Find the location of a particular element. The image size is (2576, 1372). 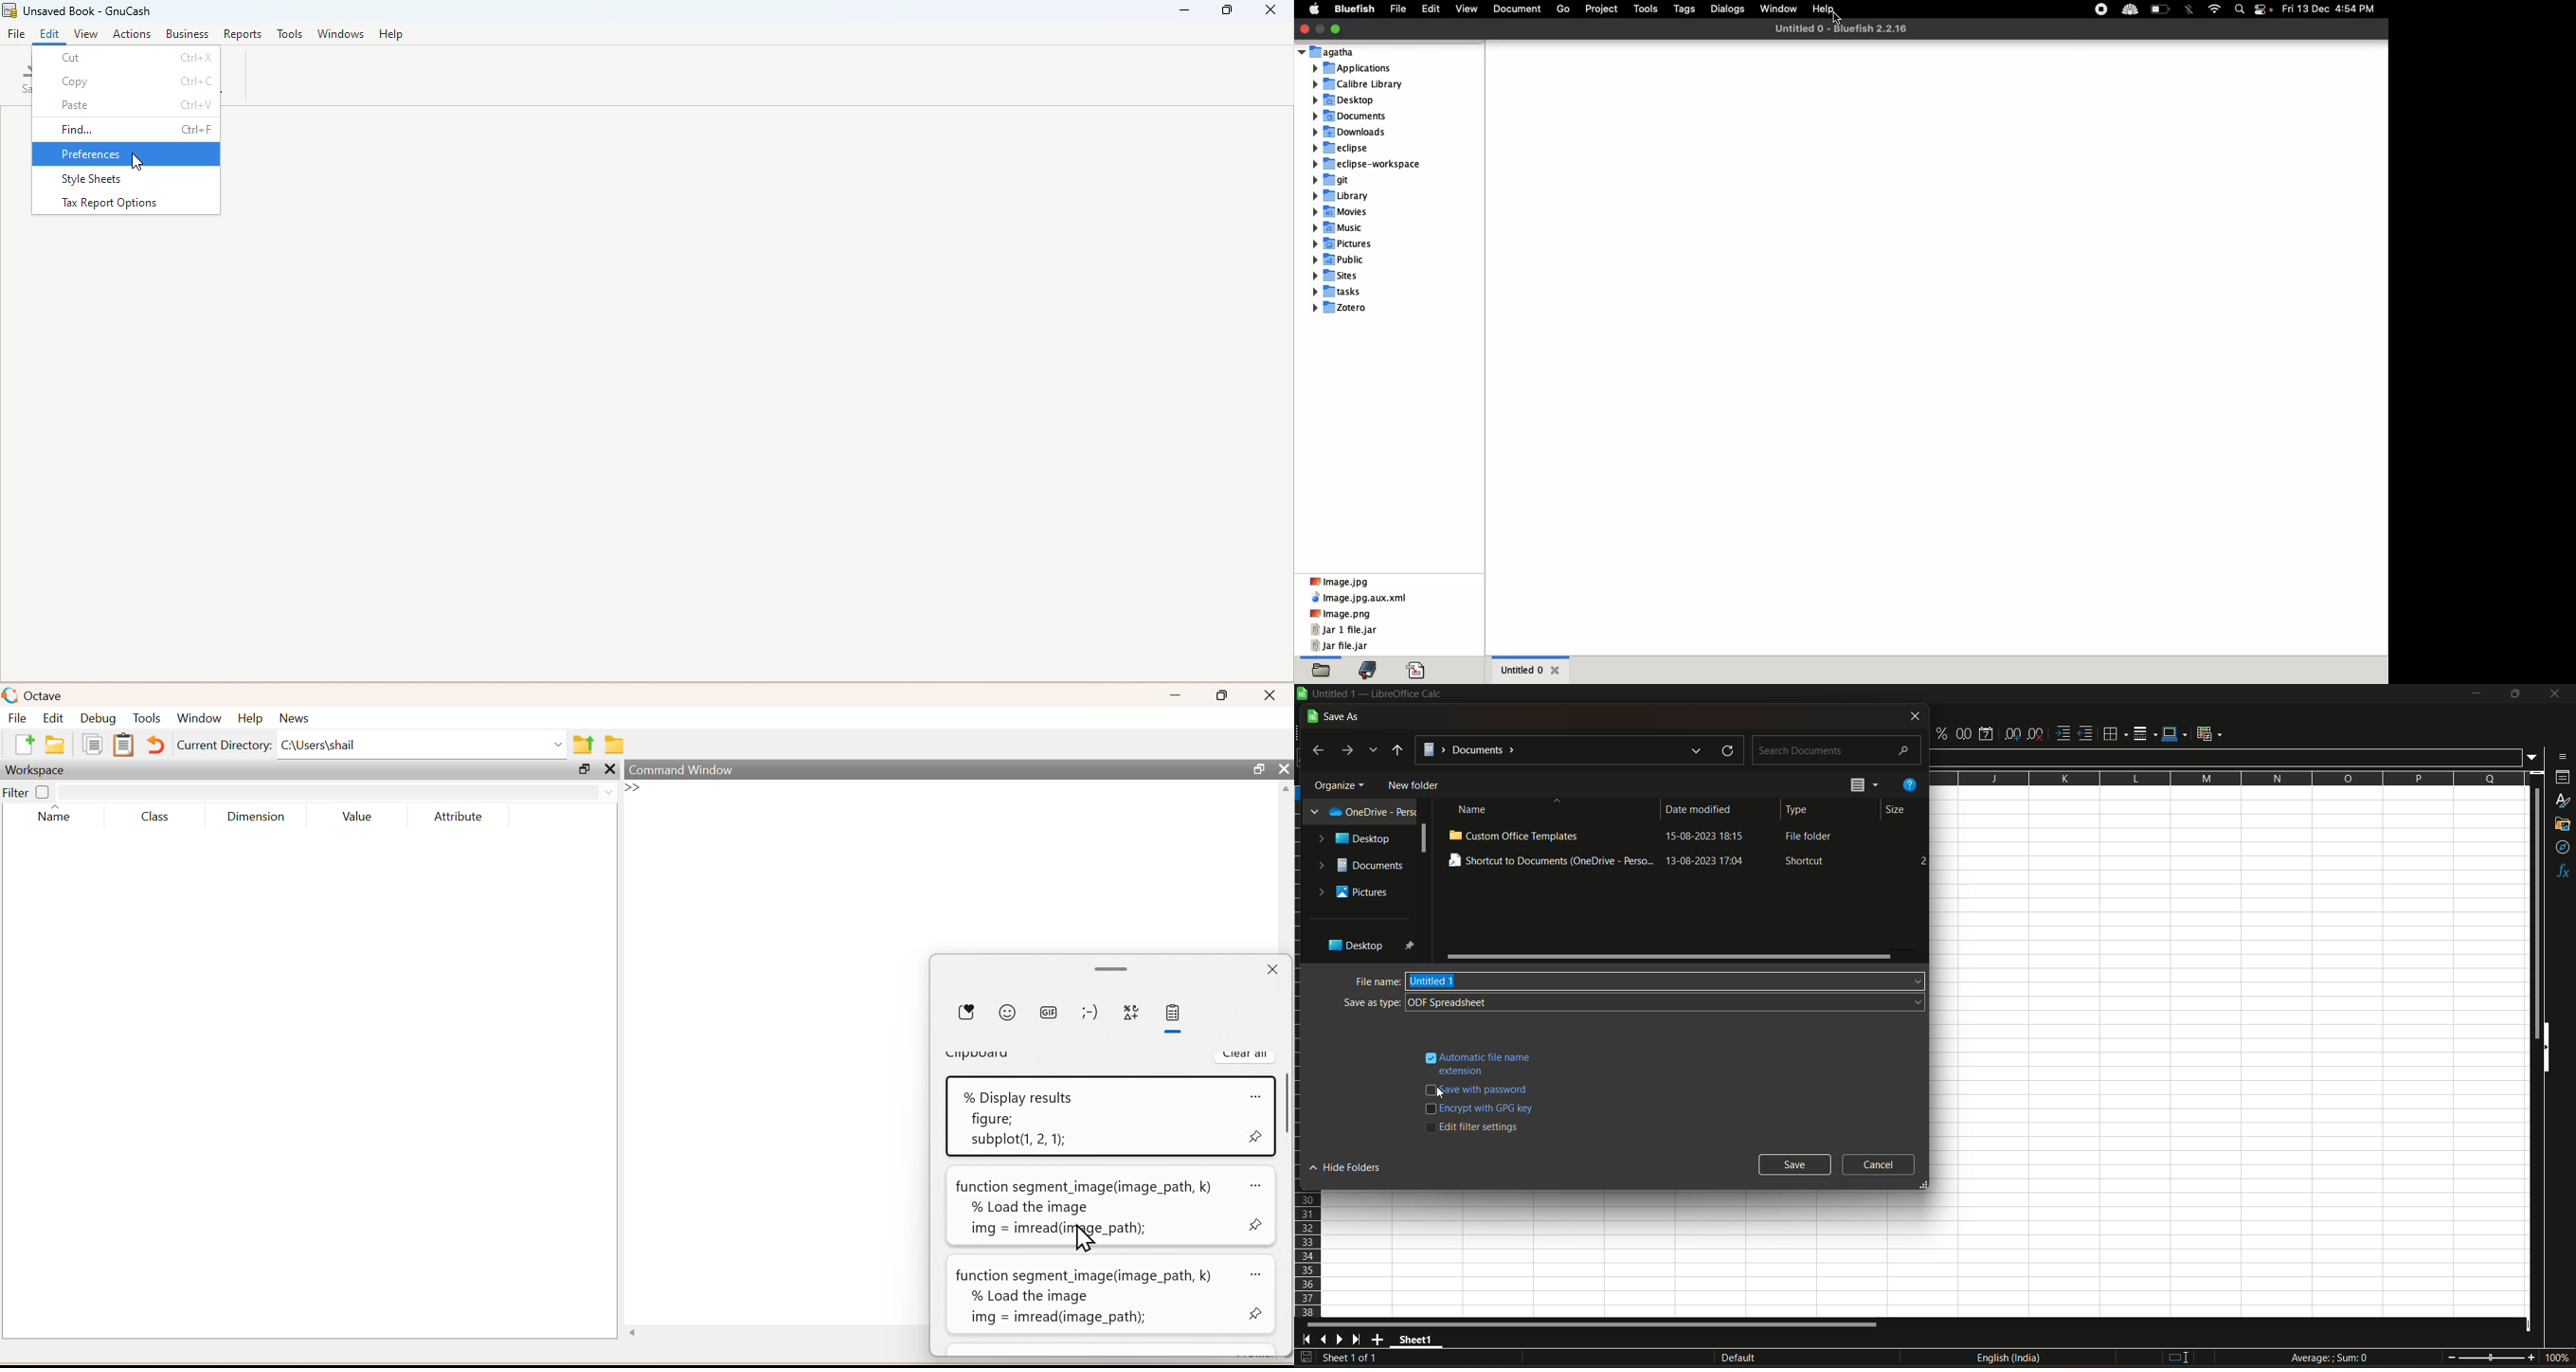

minimize is located at coordinates (2476, 694).